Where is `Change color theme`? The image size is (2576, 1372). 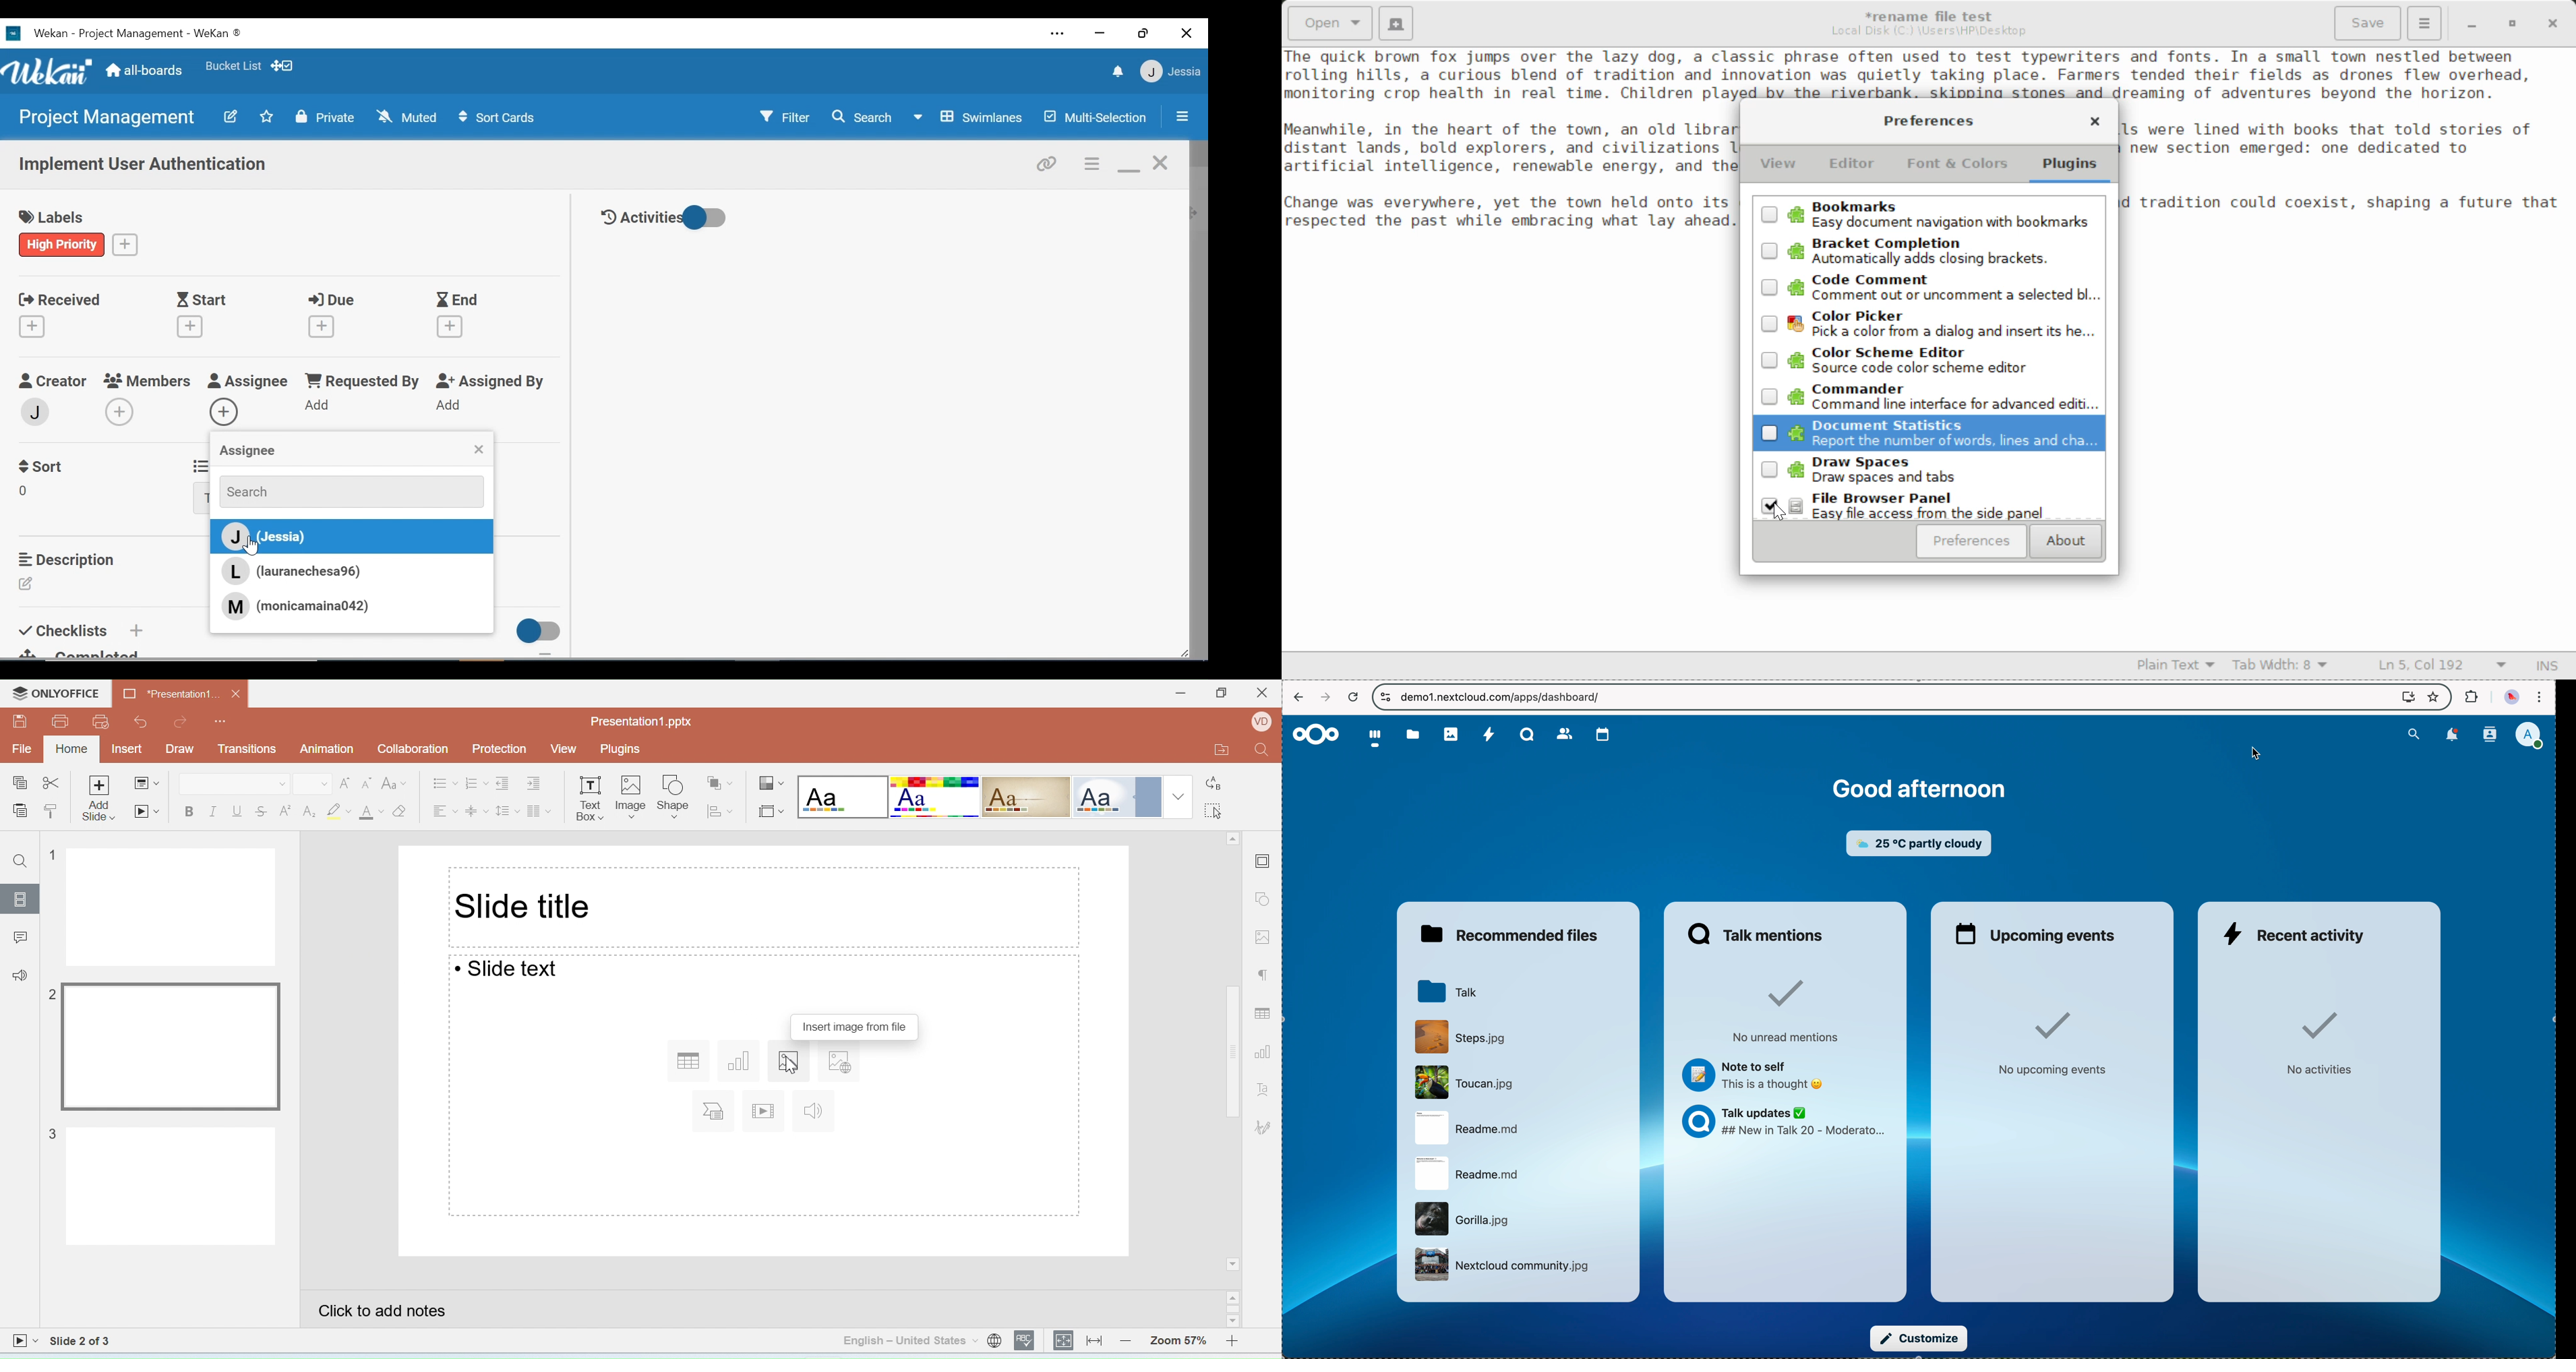
Change color theme is located at coordinates (772, 784).